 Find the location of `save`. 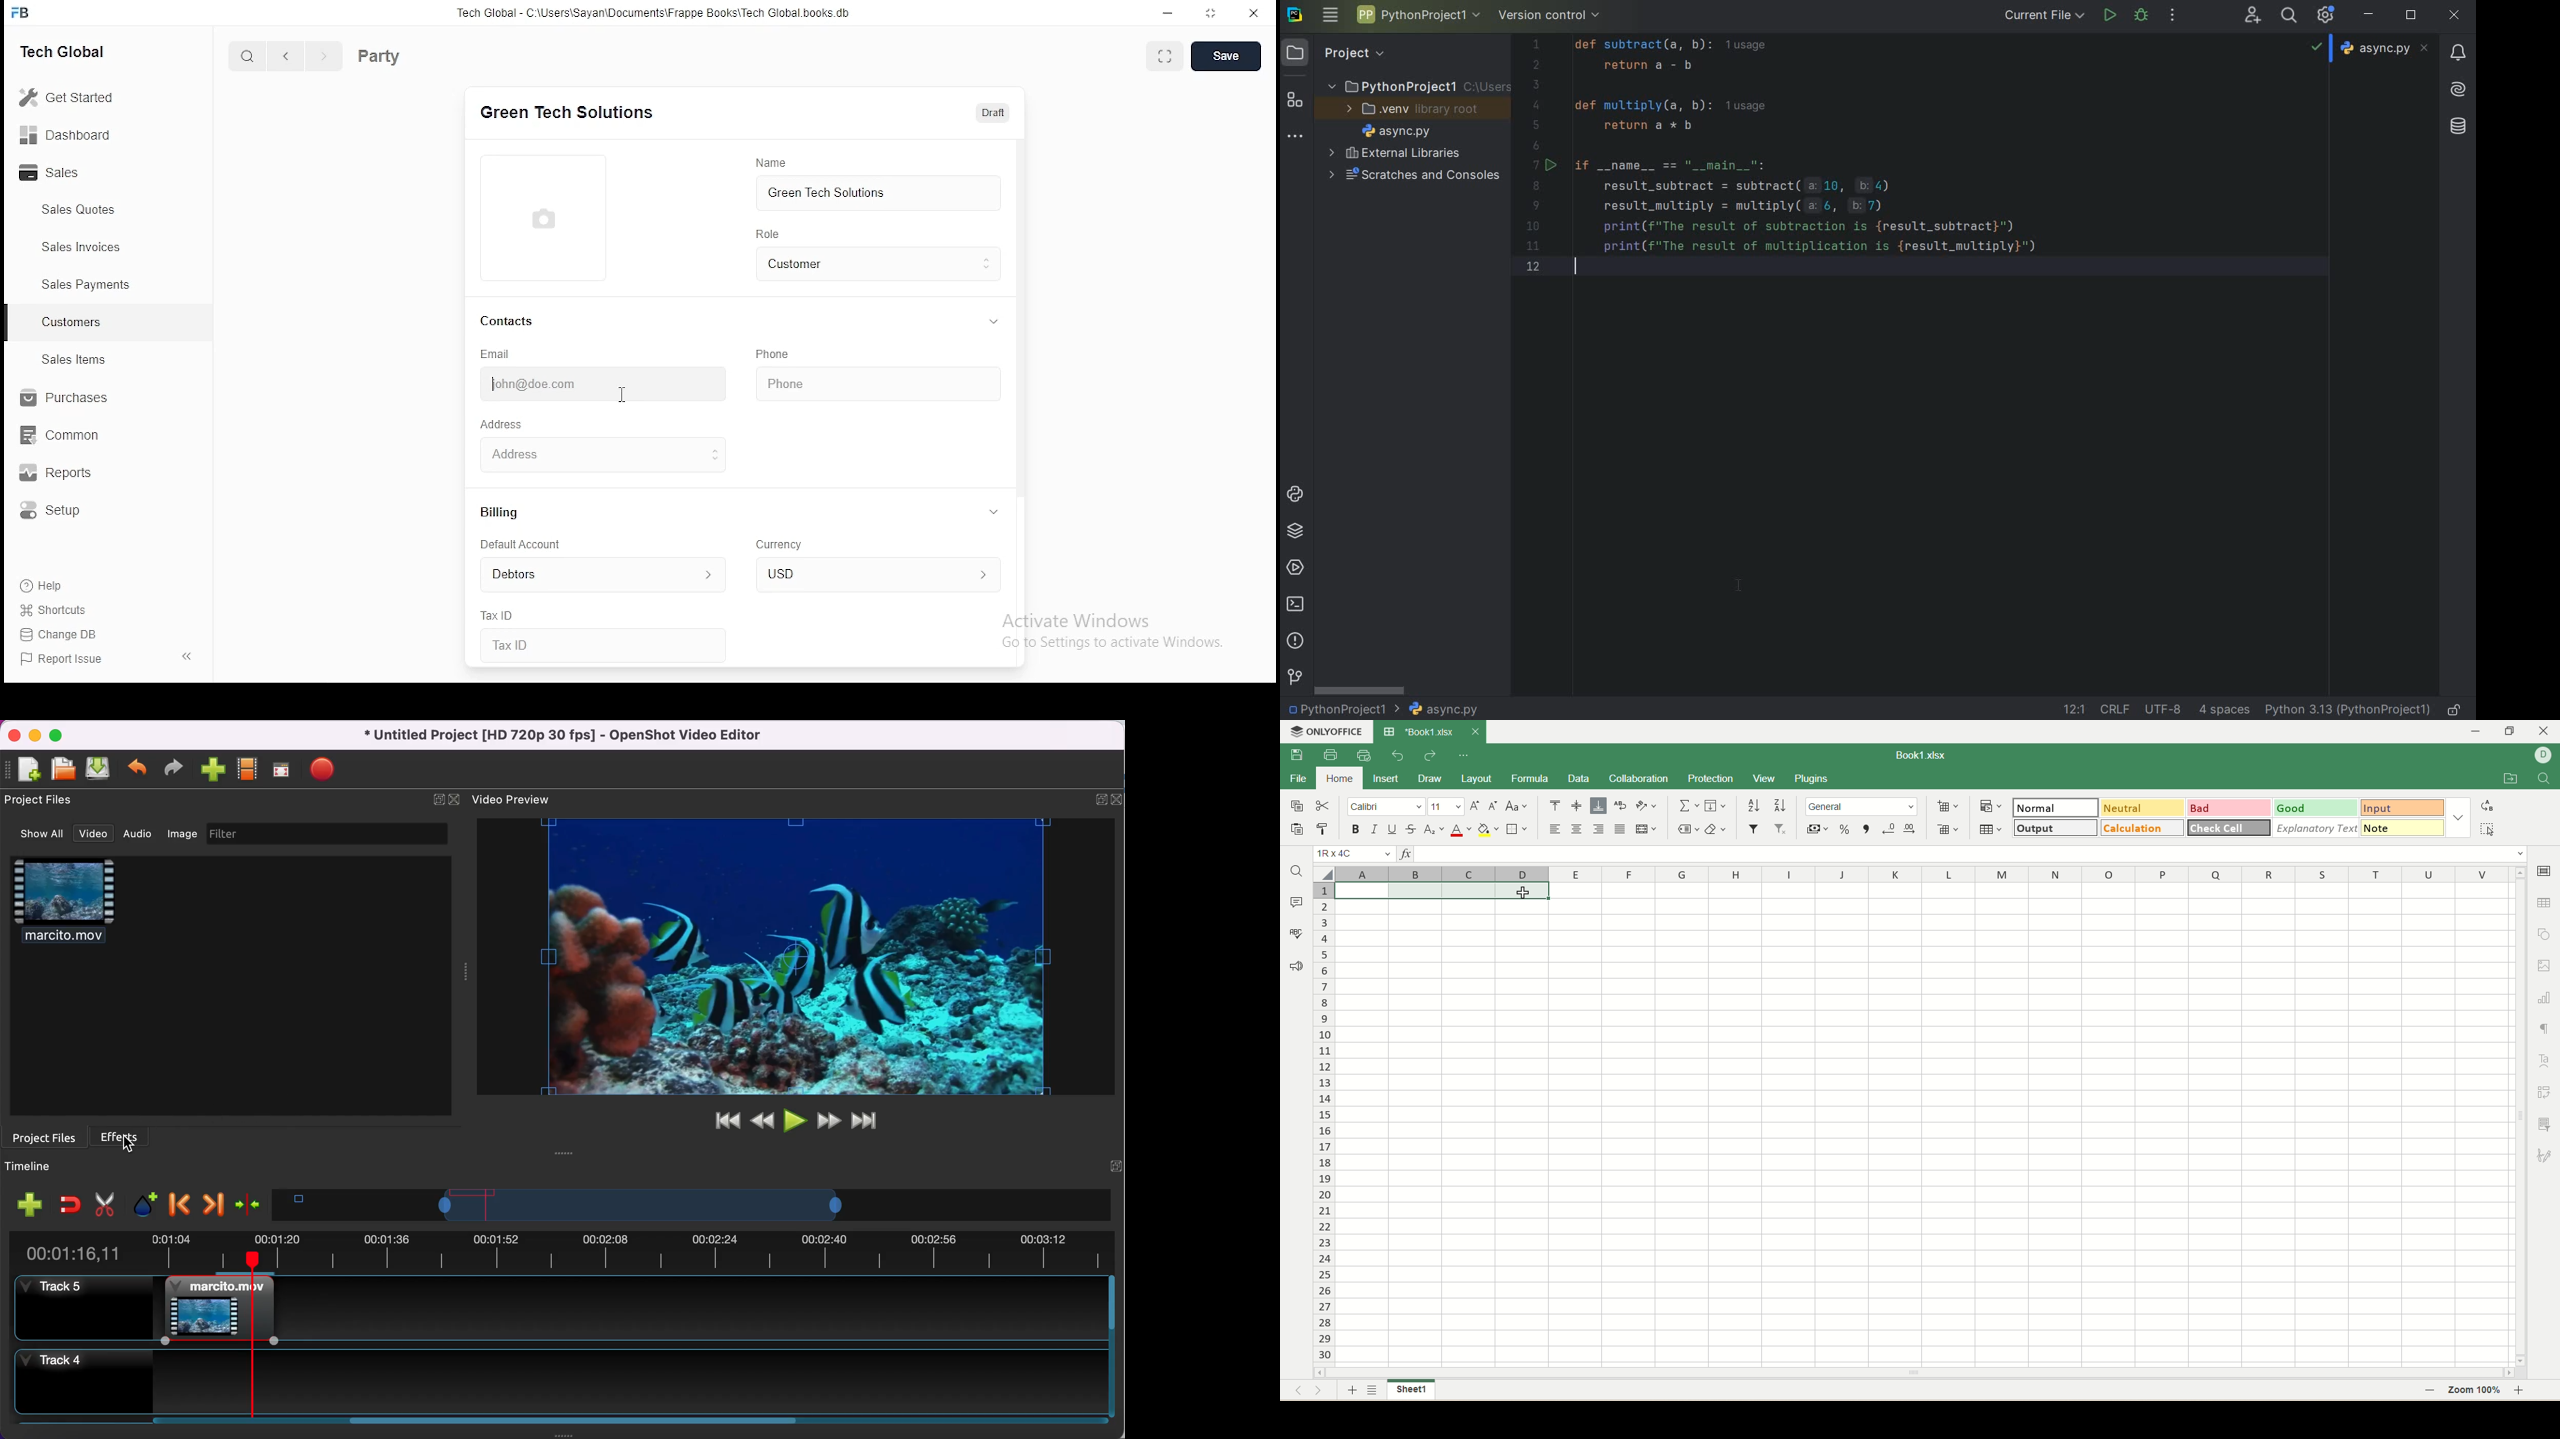

save is located at coordinates (1225, 56).